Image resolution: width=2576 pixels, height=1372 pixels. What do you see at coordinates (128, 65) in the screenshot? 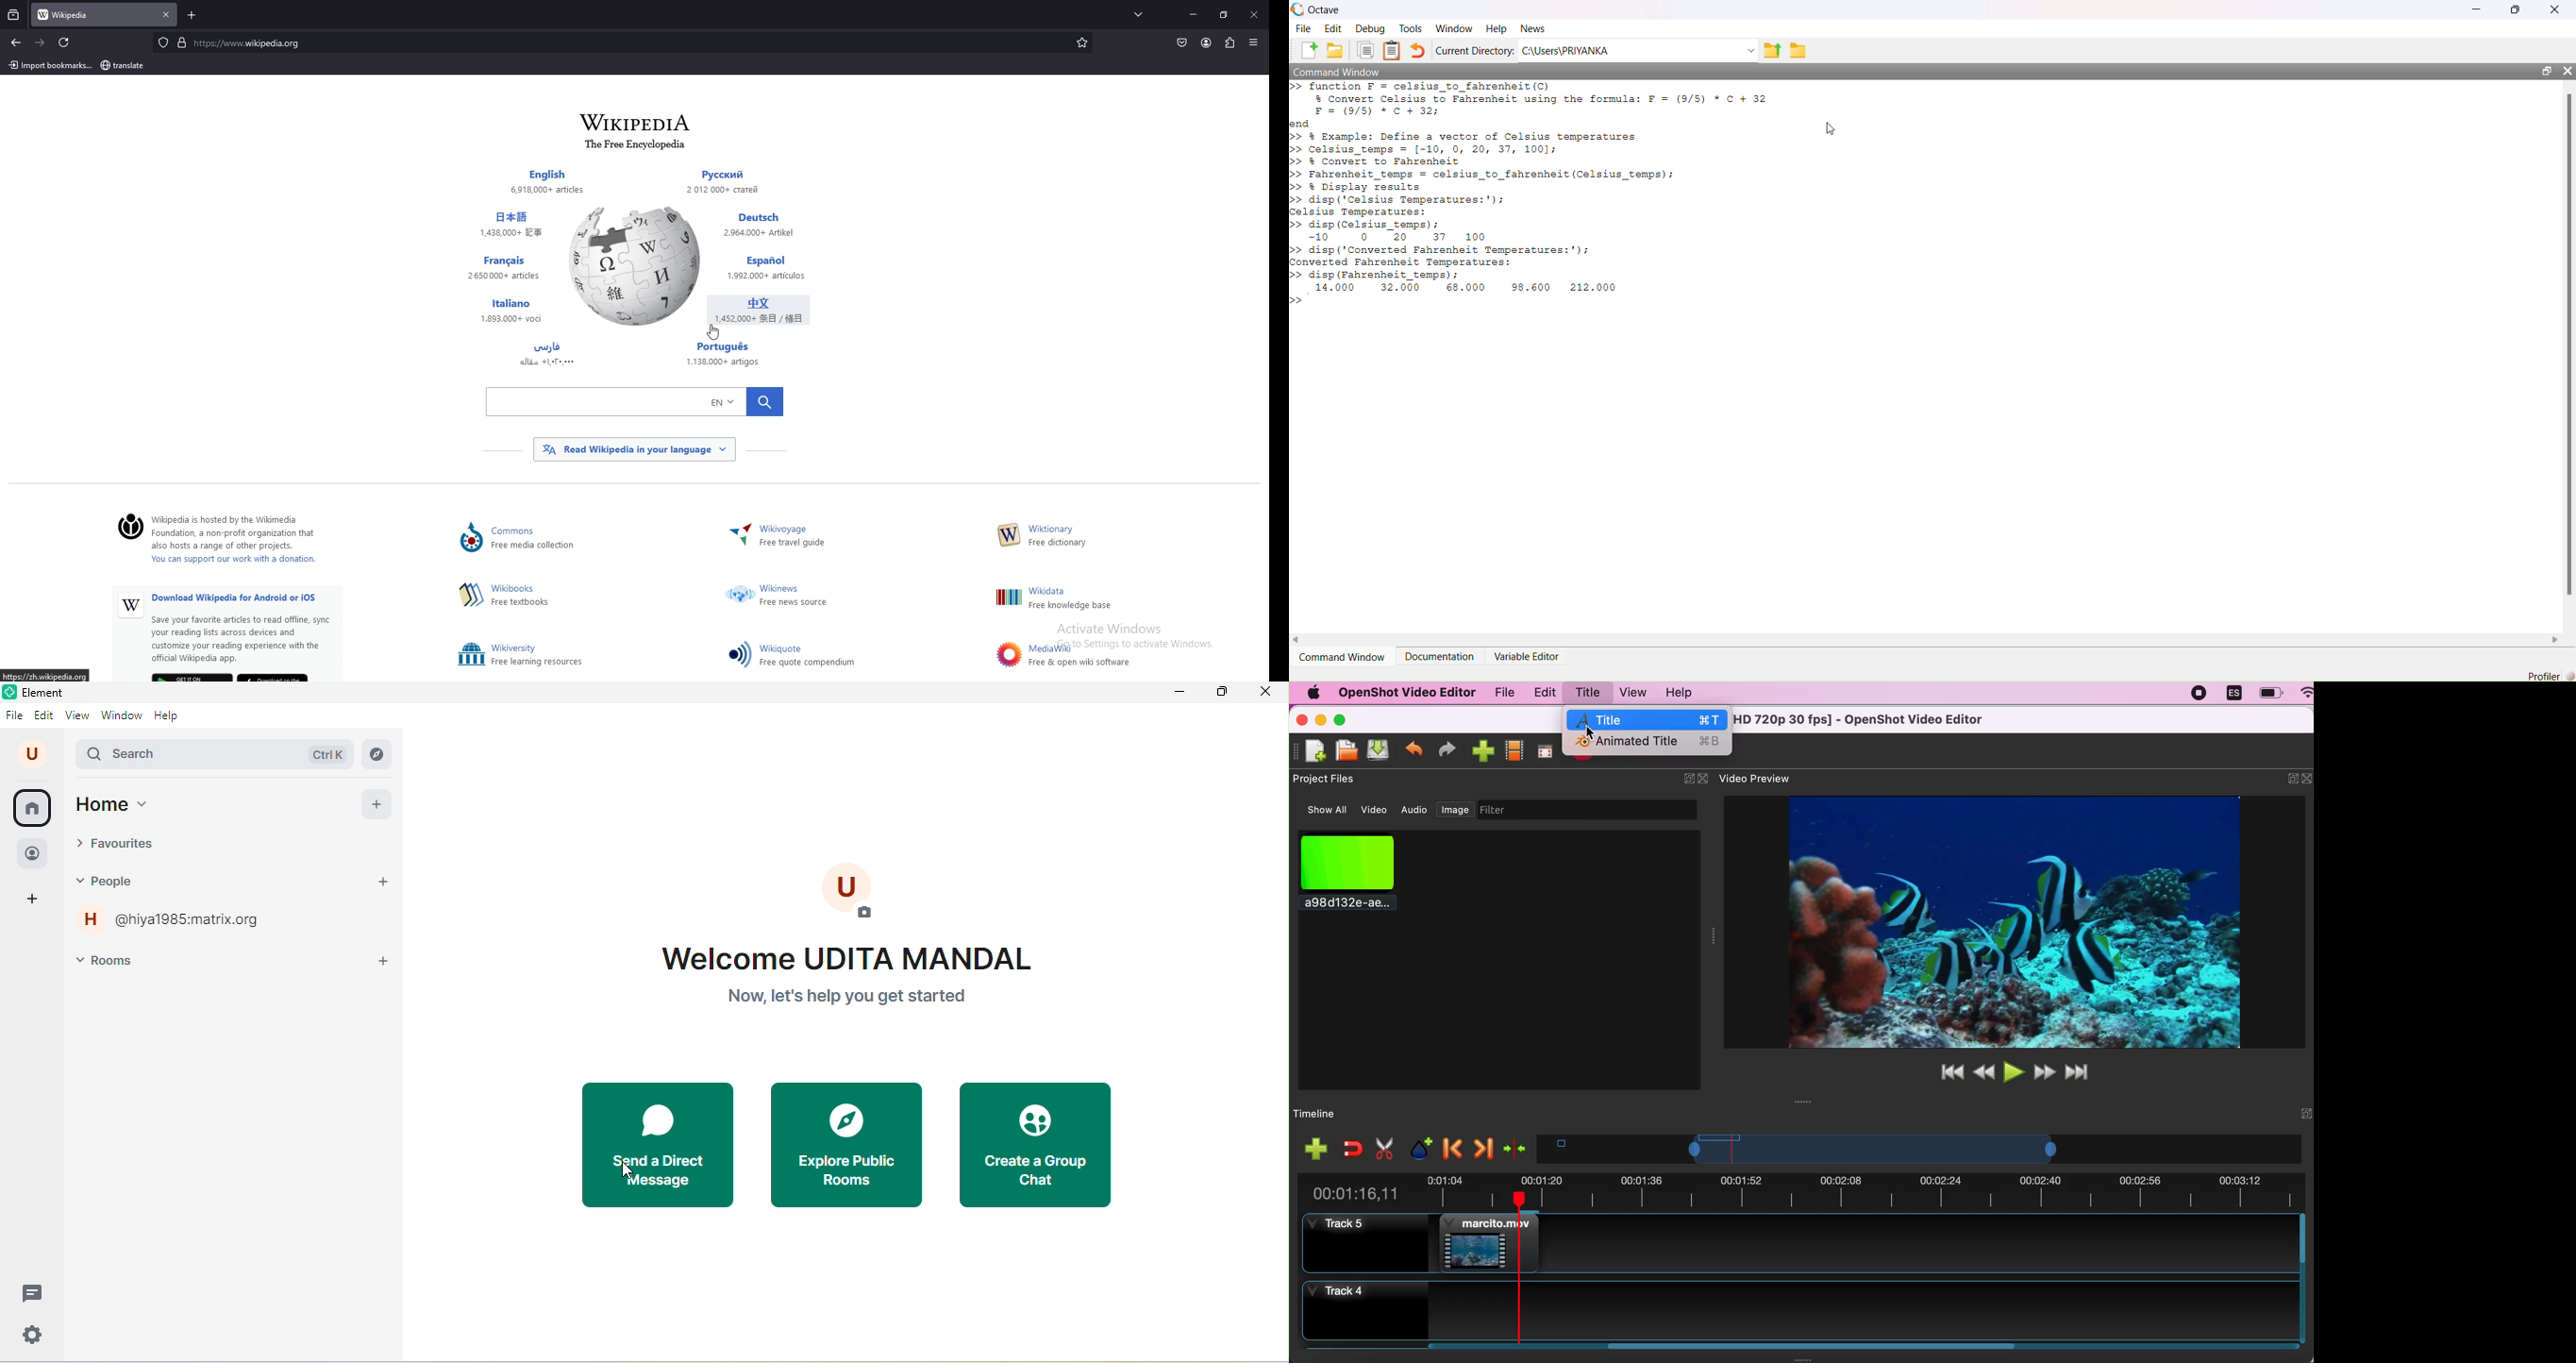
I see `translate` at bounding box center [128, 65].